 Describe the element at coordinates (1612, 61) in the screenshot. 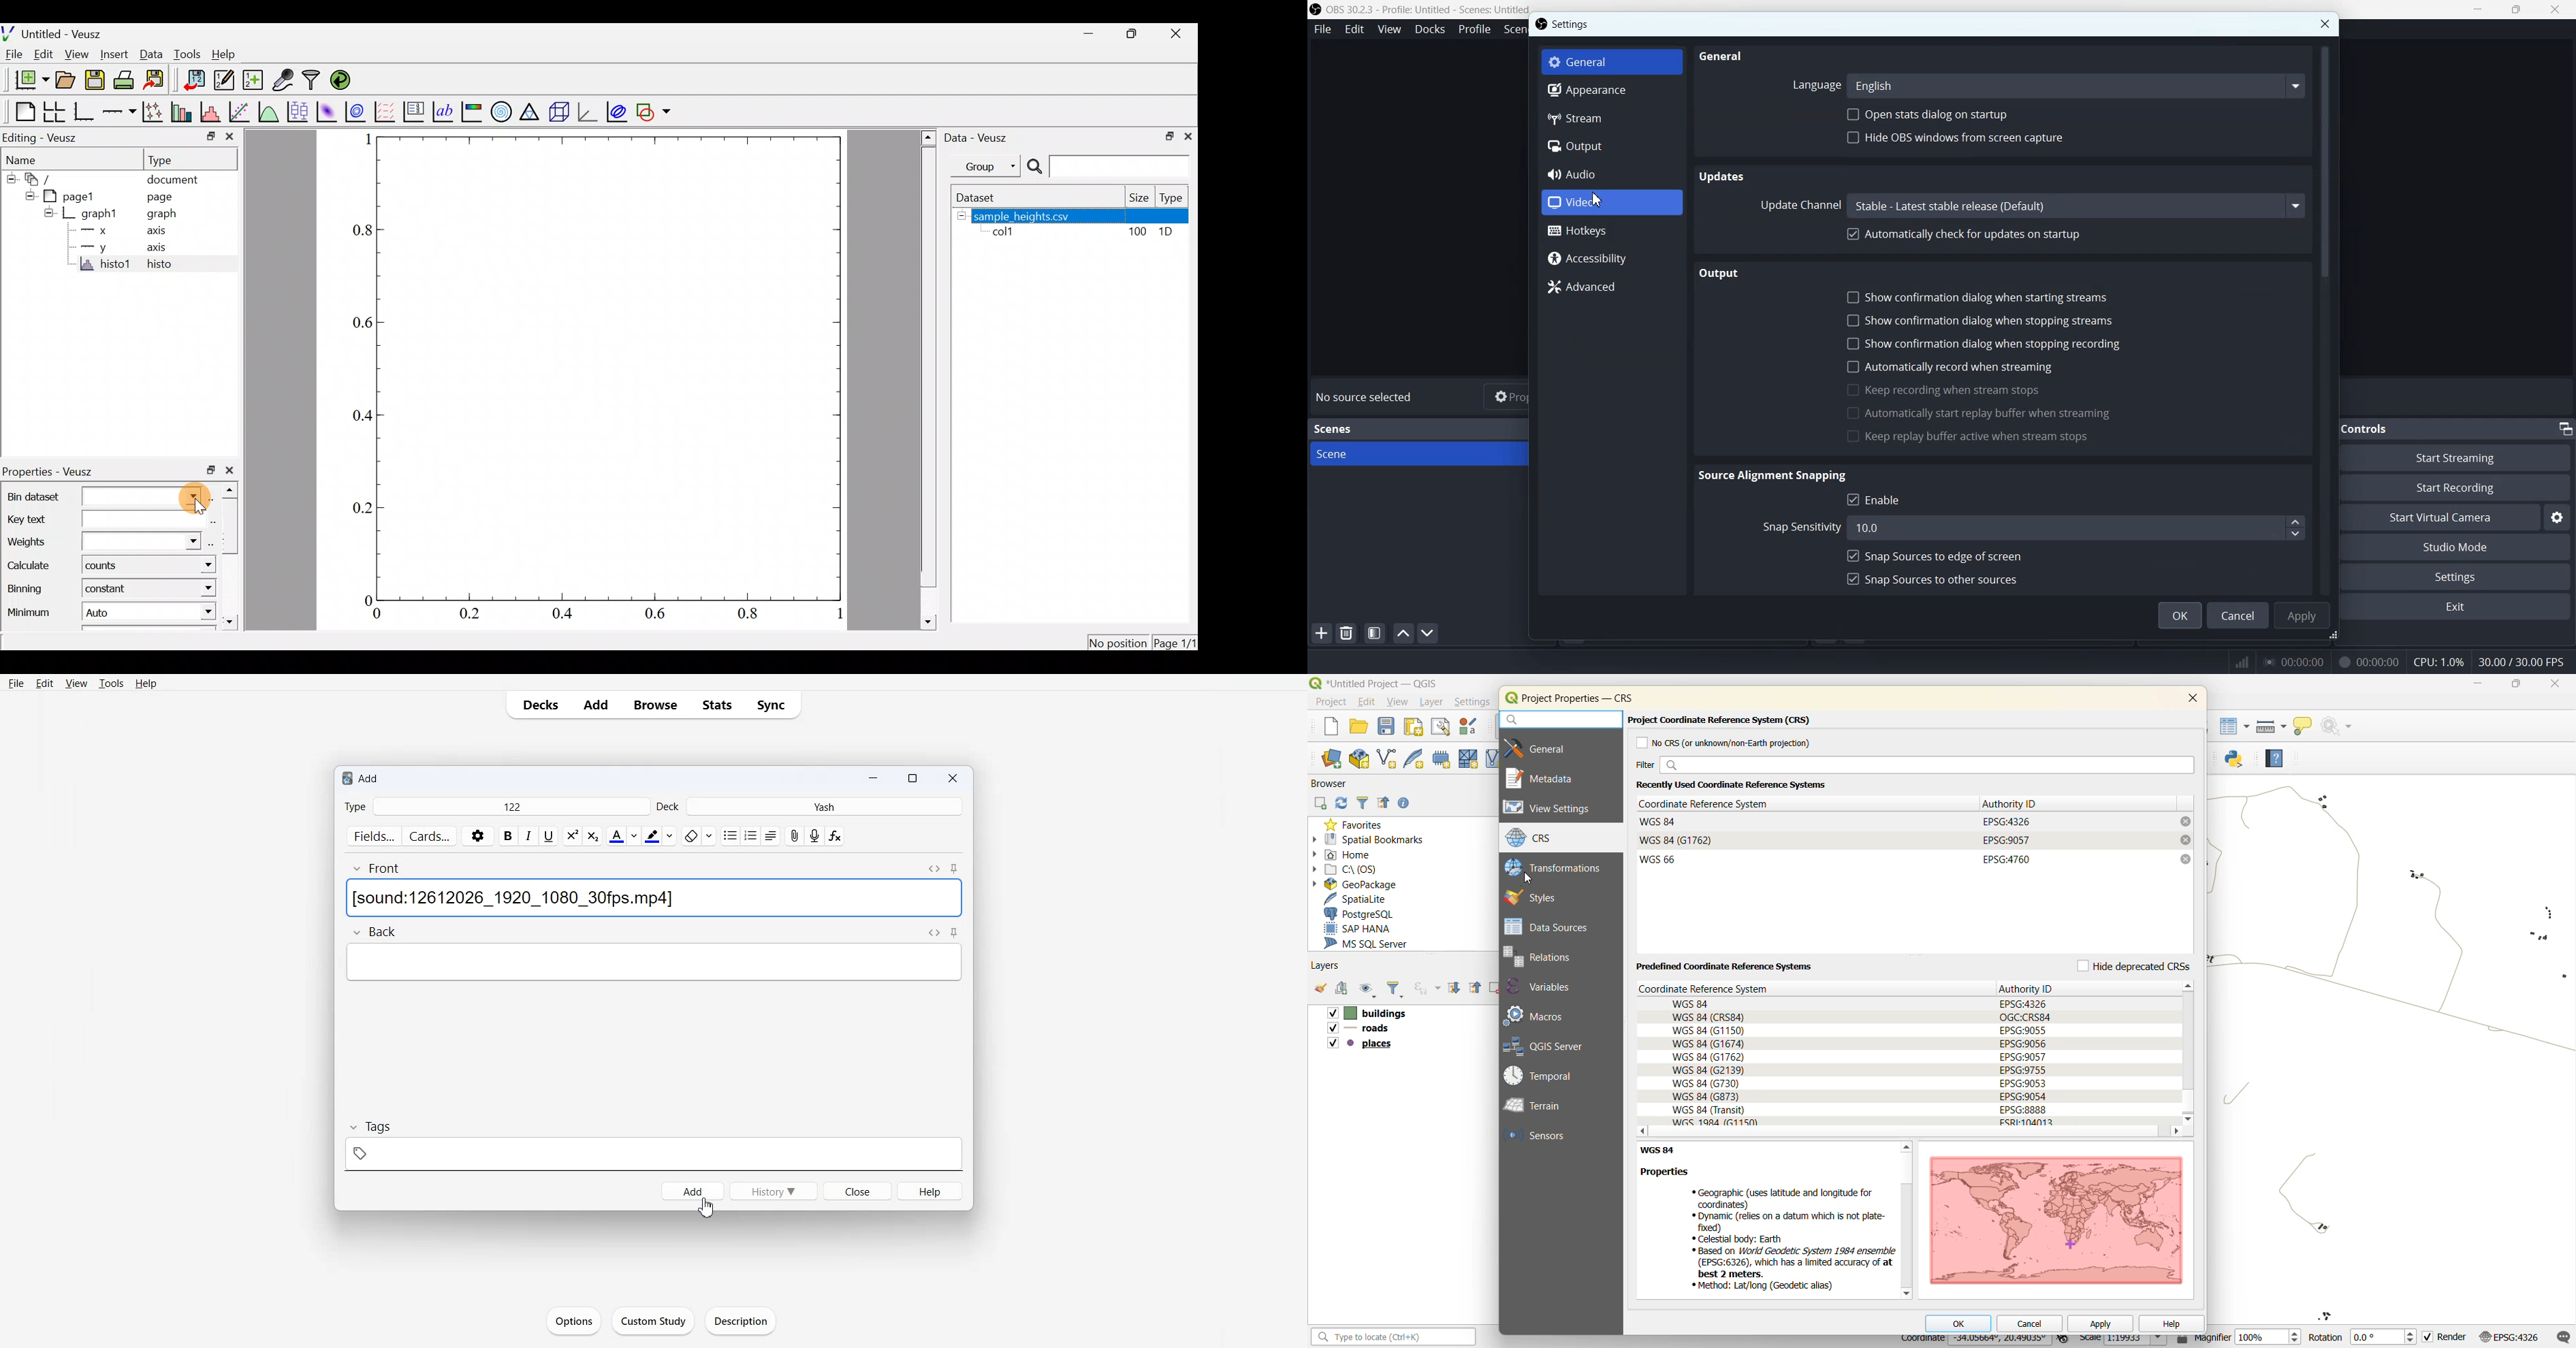

I see `General` at that location.